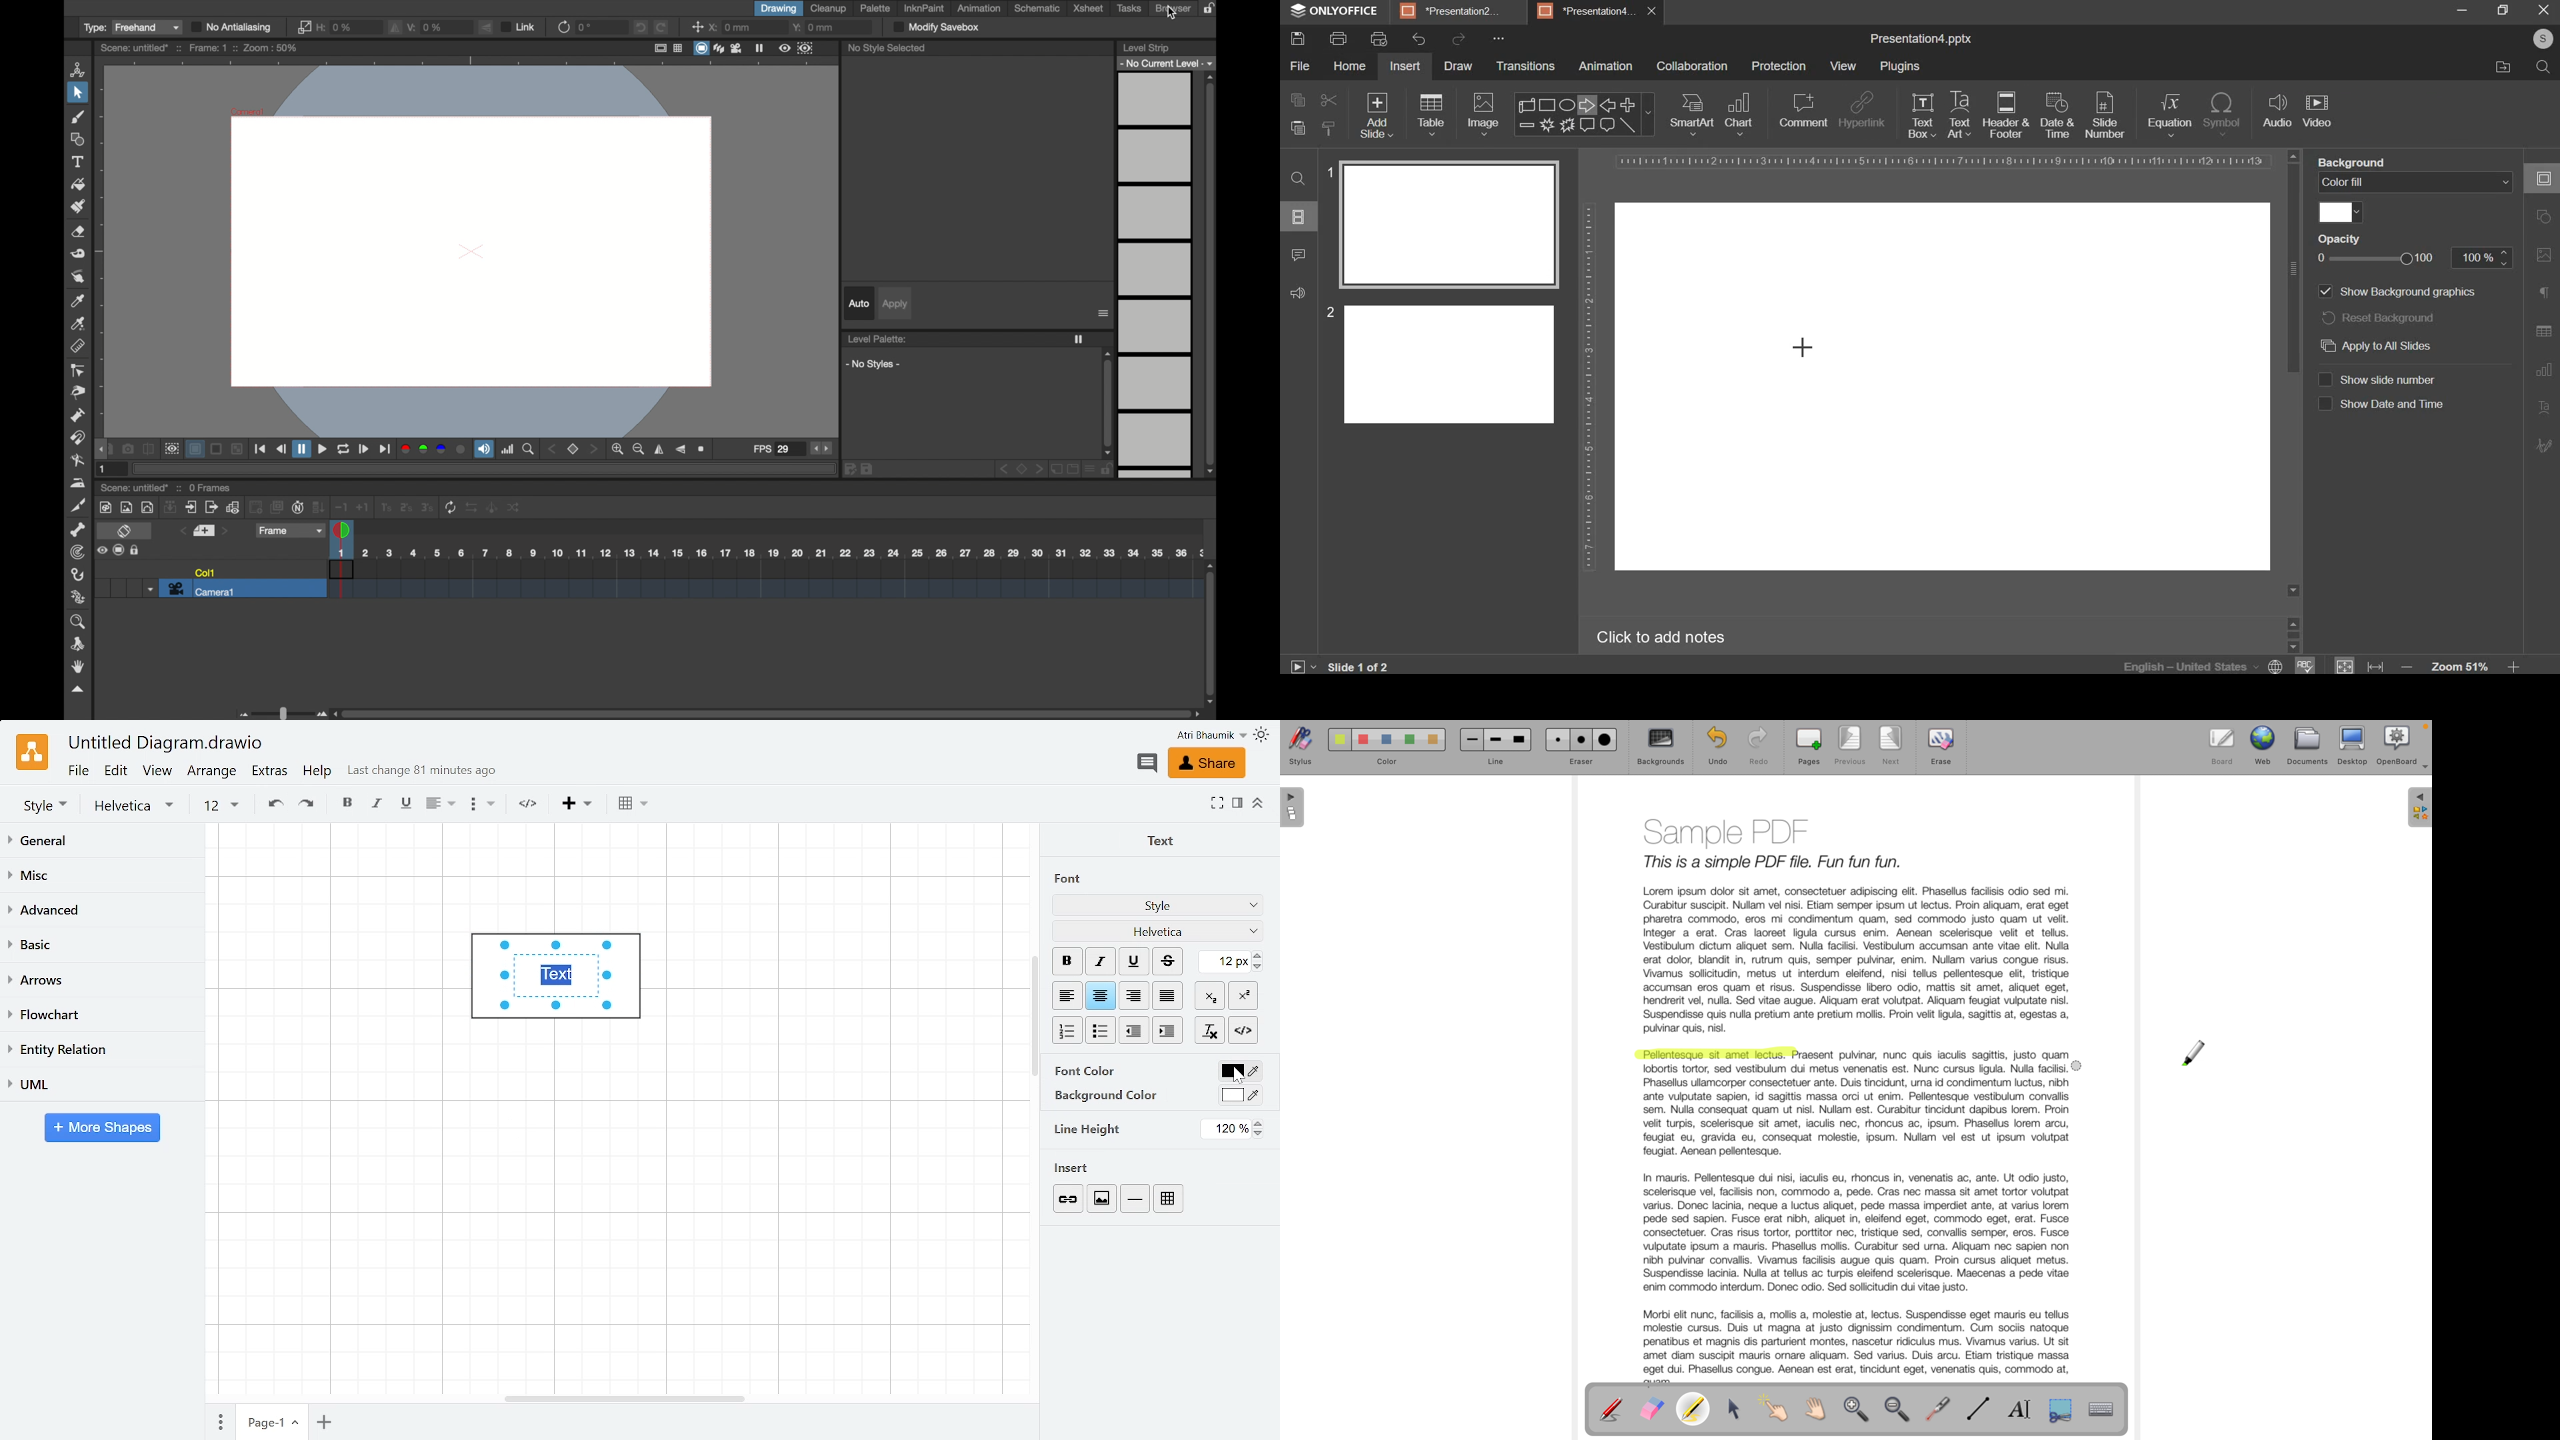 Image resolution: width=2576 pixels, height=1456 pixels. I want to click on search, so click(1295, 177).